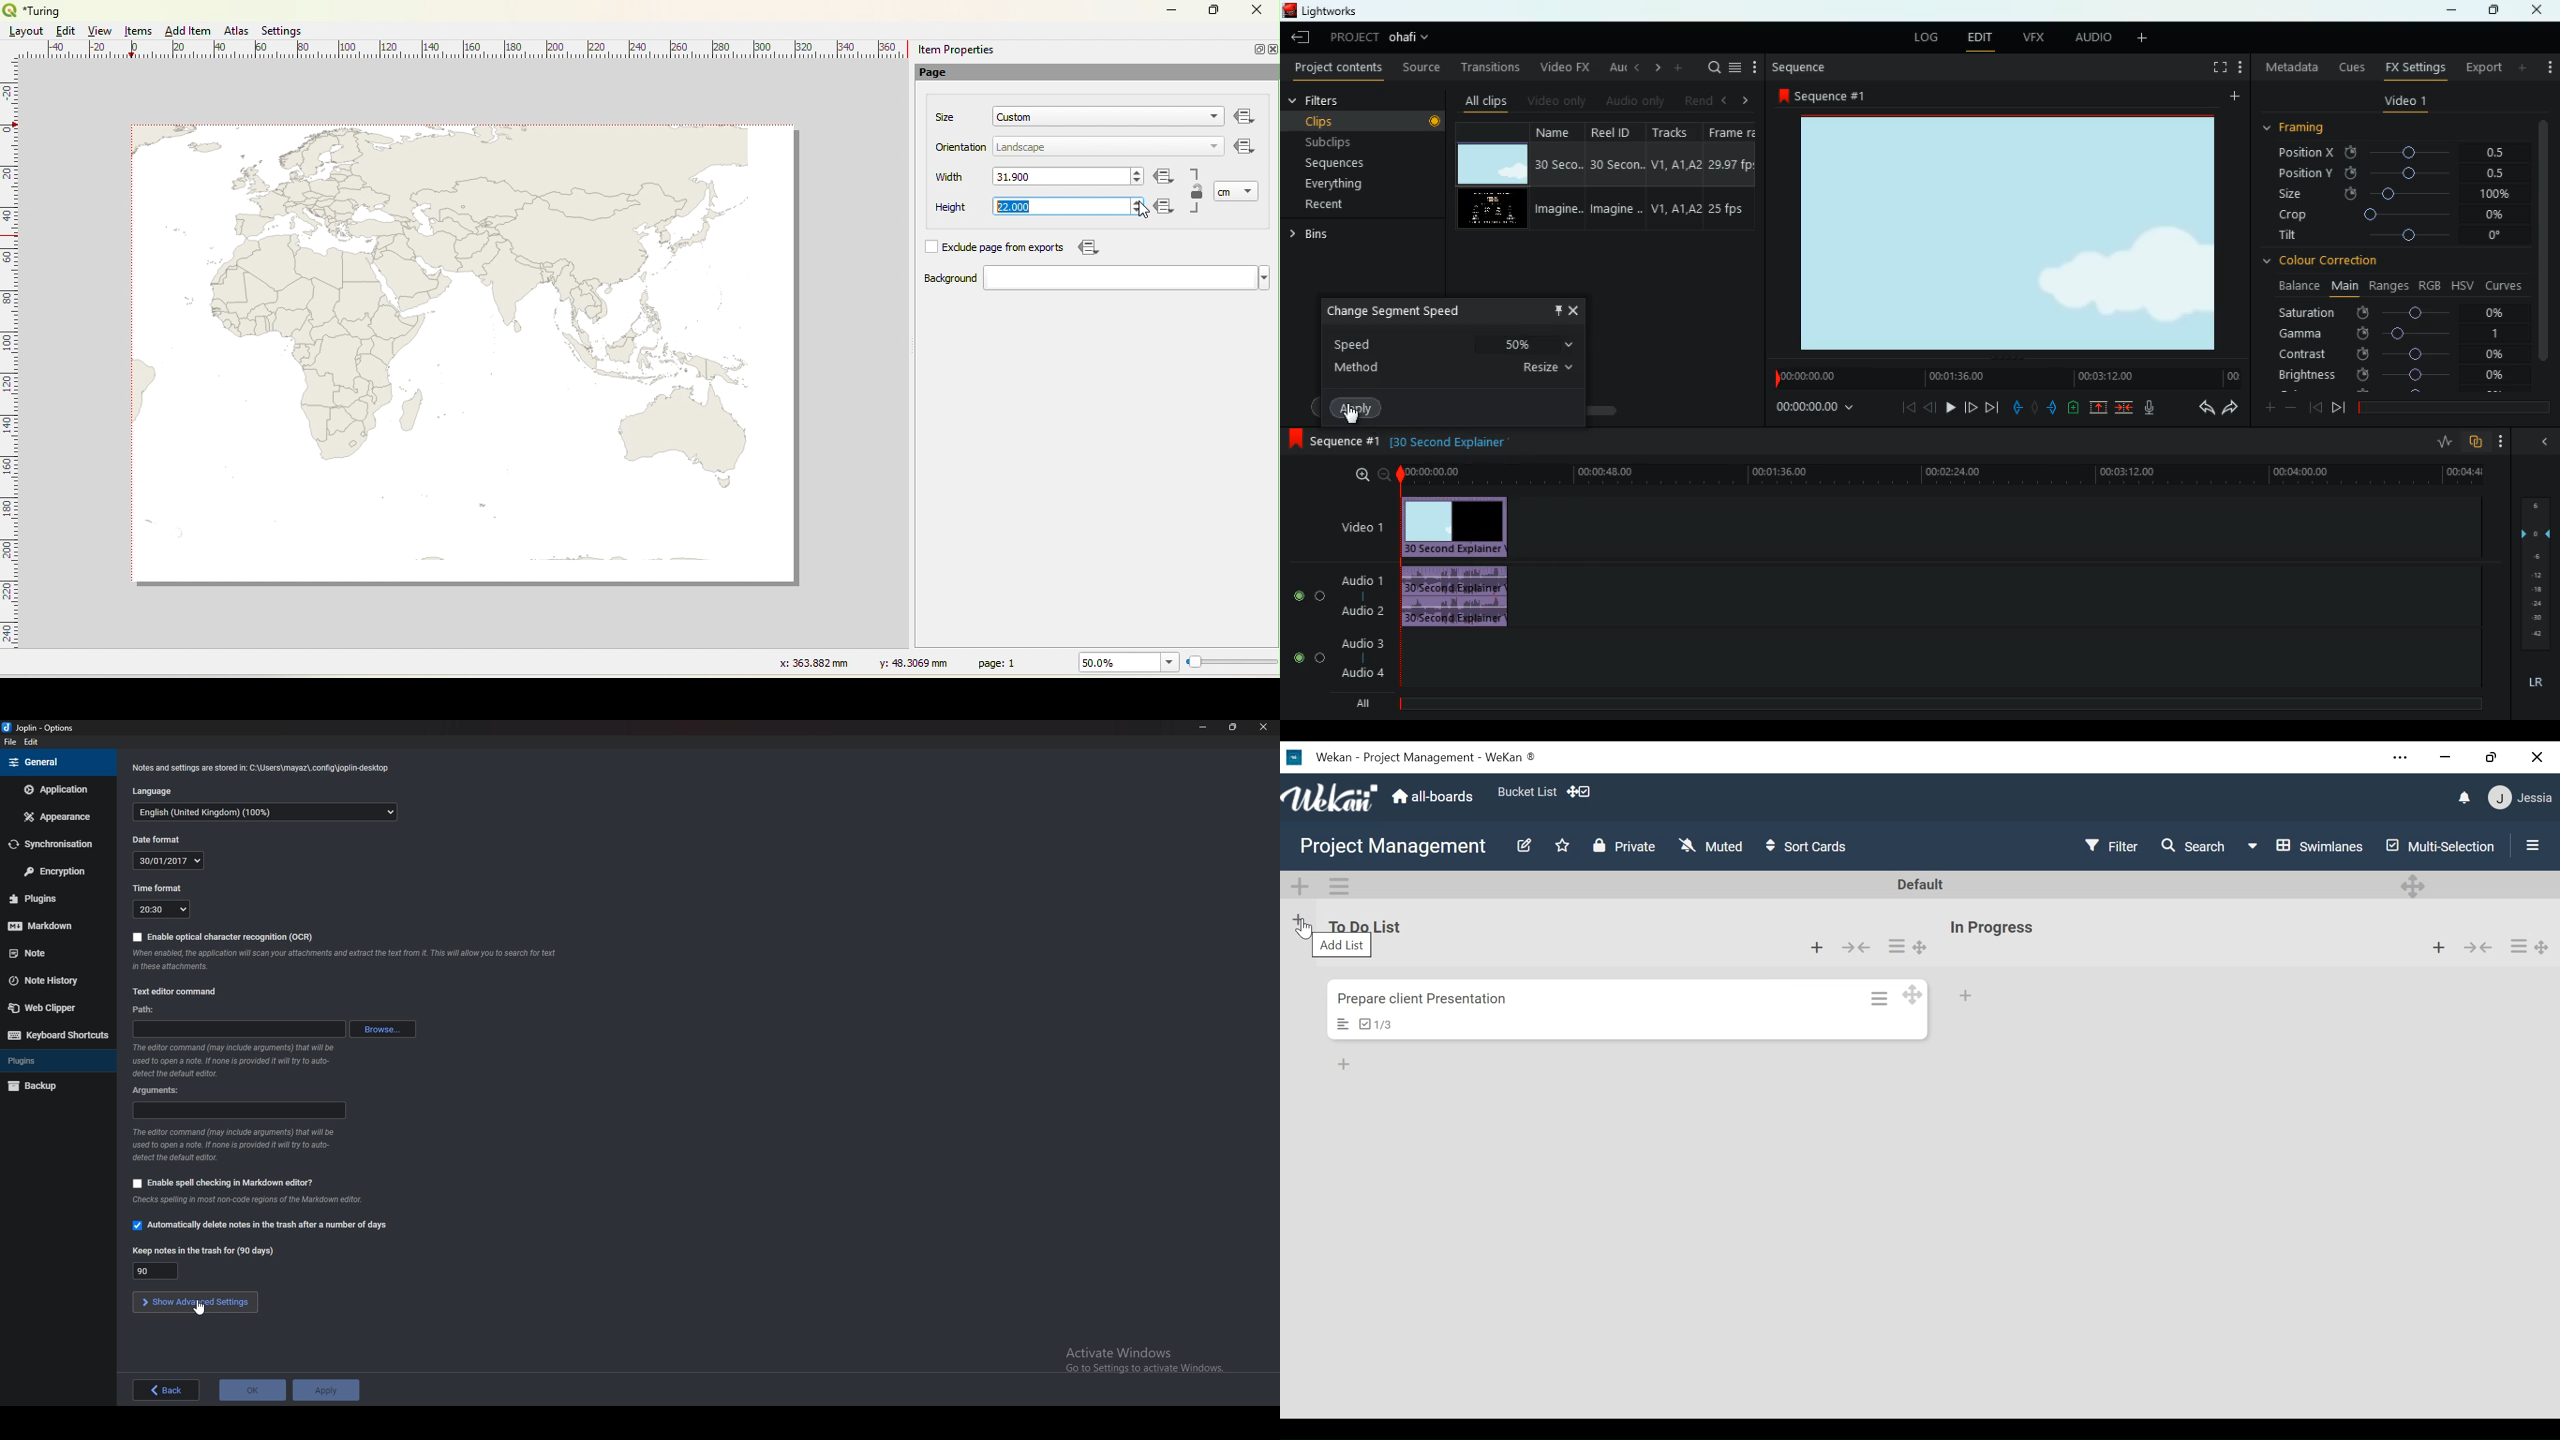  What do you see at coordinates (196, 1303) in the screenshot?
I see `Show advanced settings` at bounding box center [196, 1303].